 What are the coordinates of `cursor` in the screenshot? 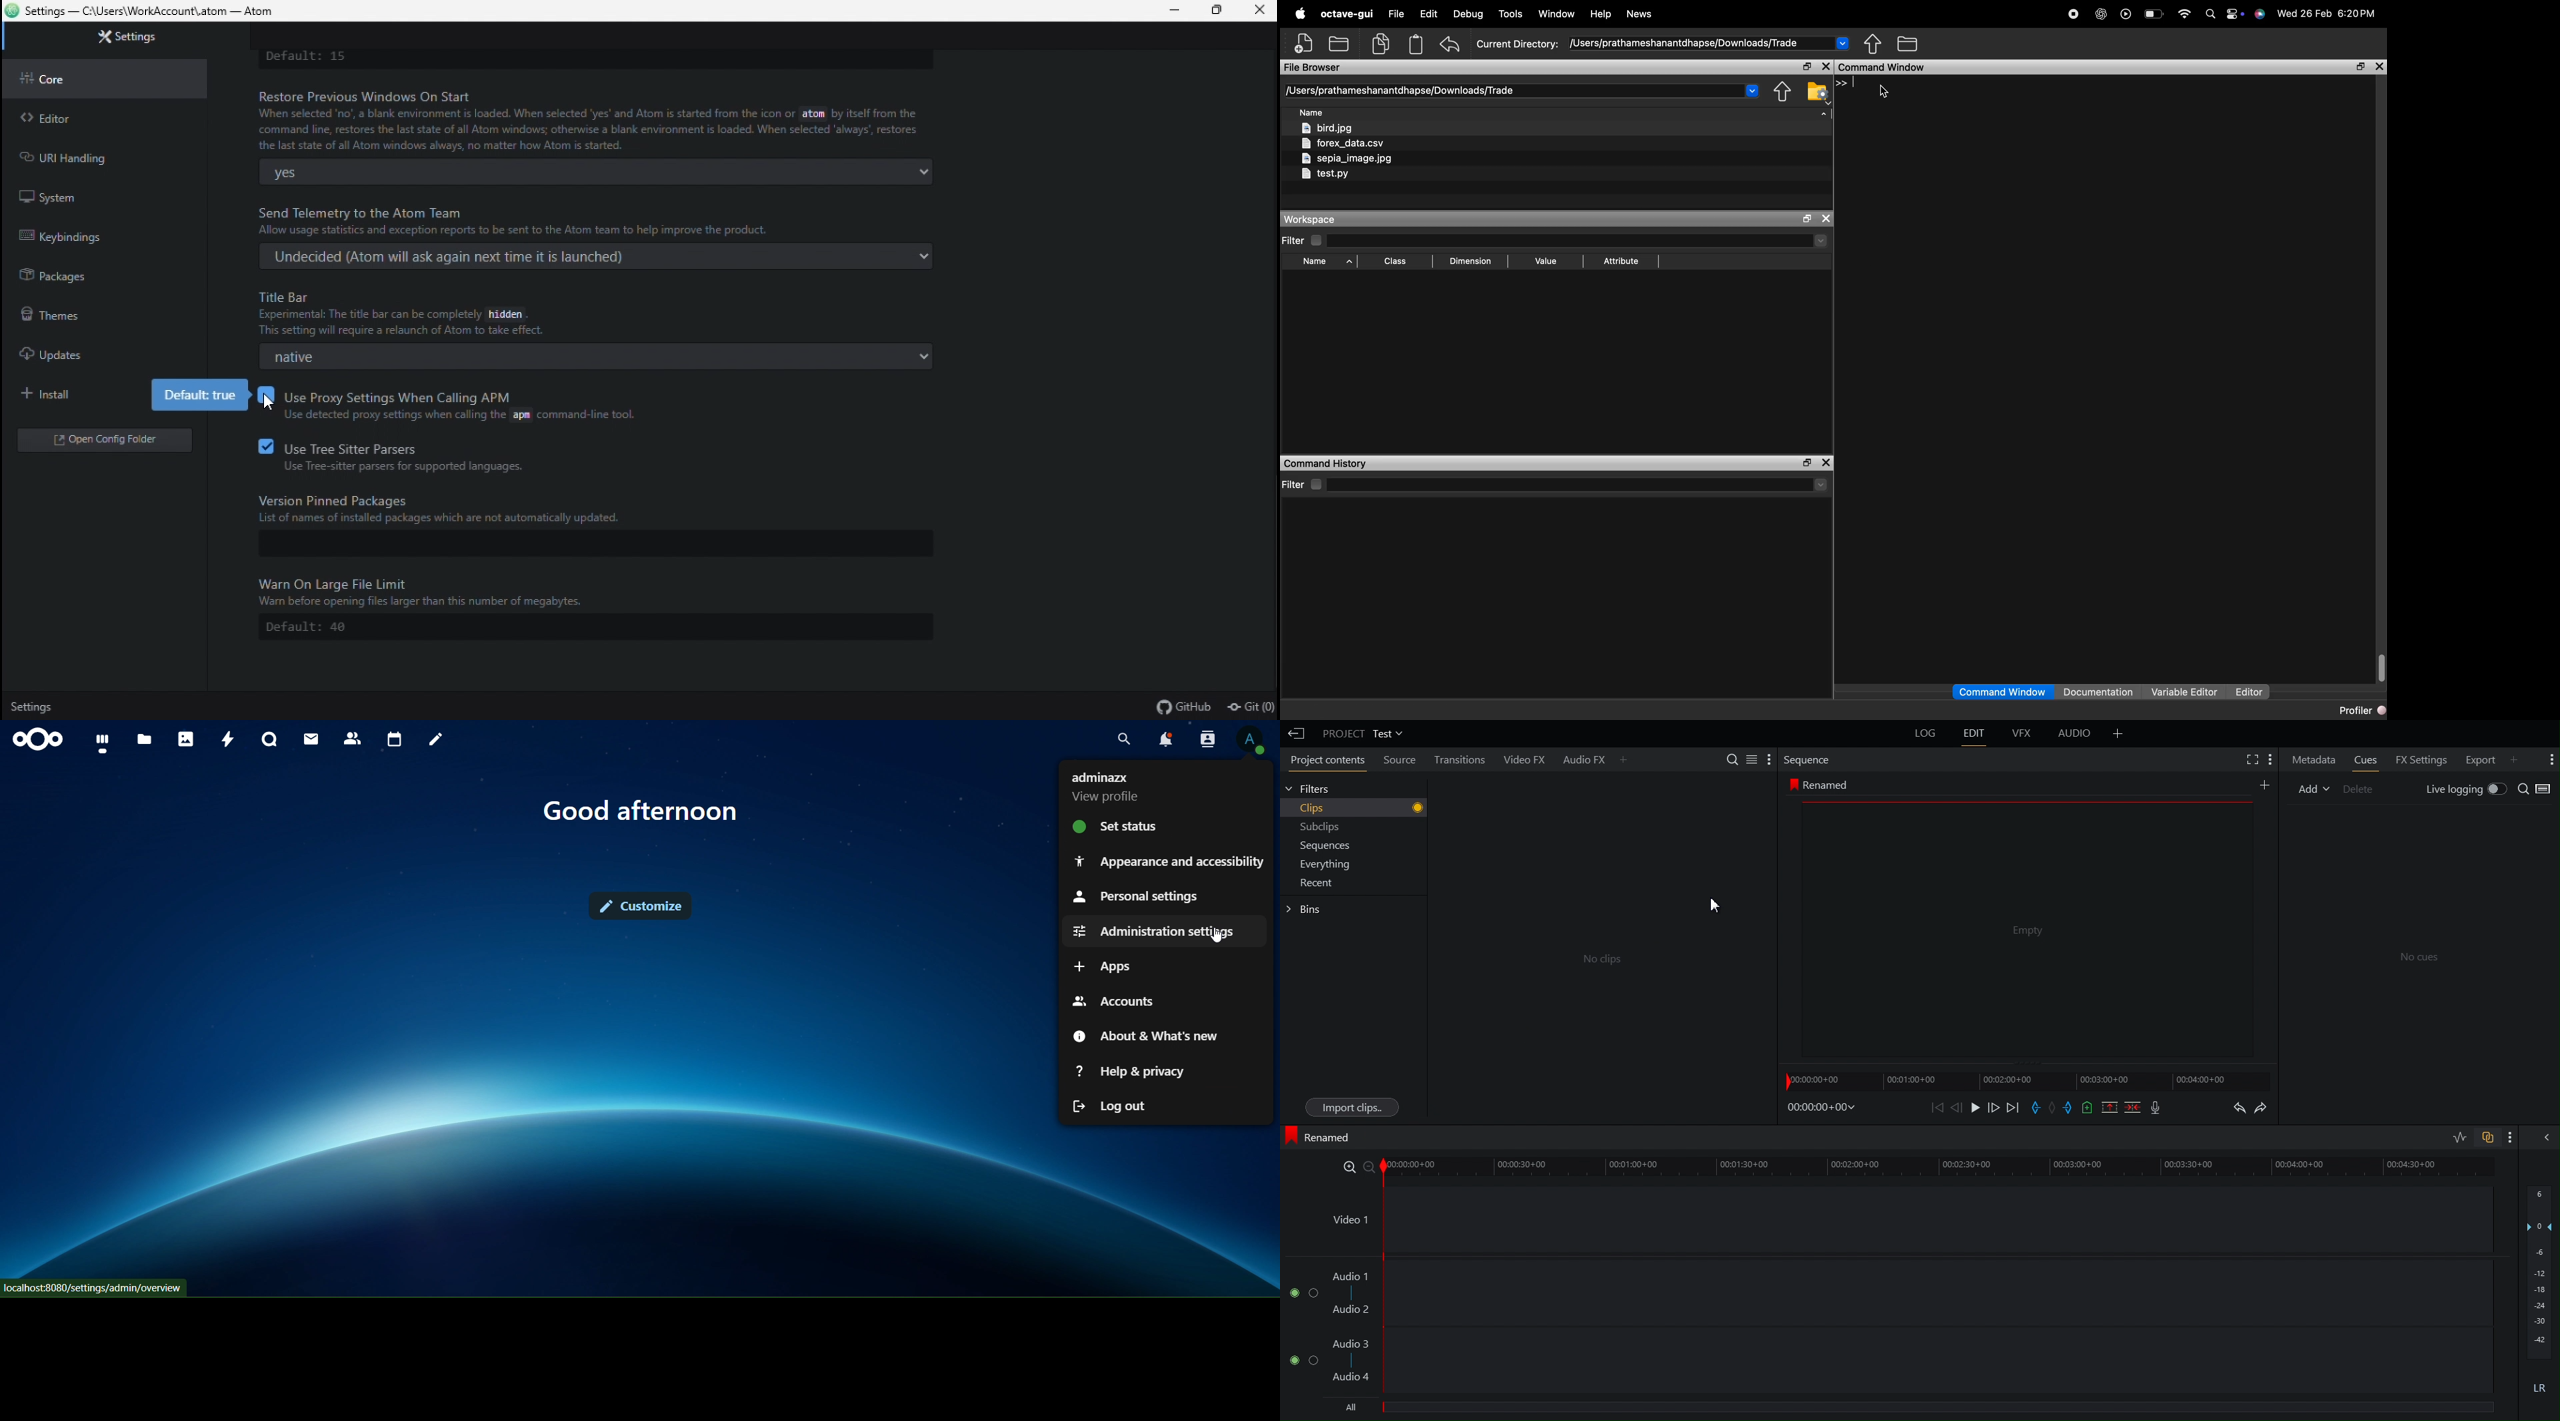 It's located at (1213, 936).